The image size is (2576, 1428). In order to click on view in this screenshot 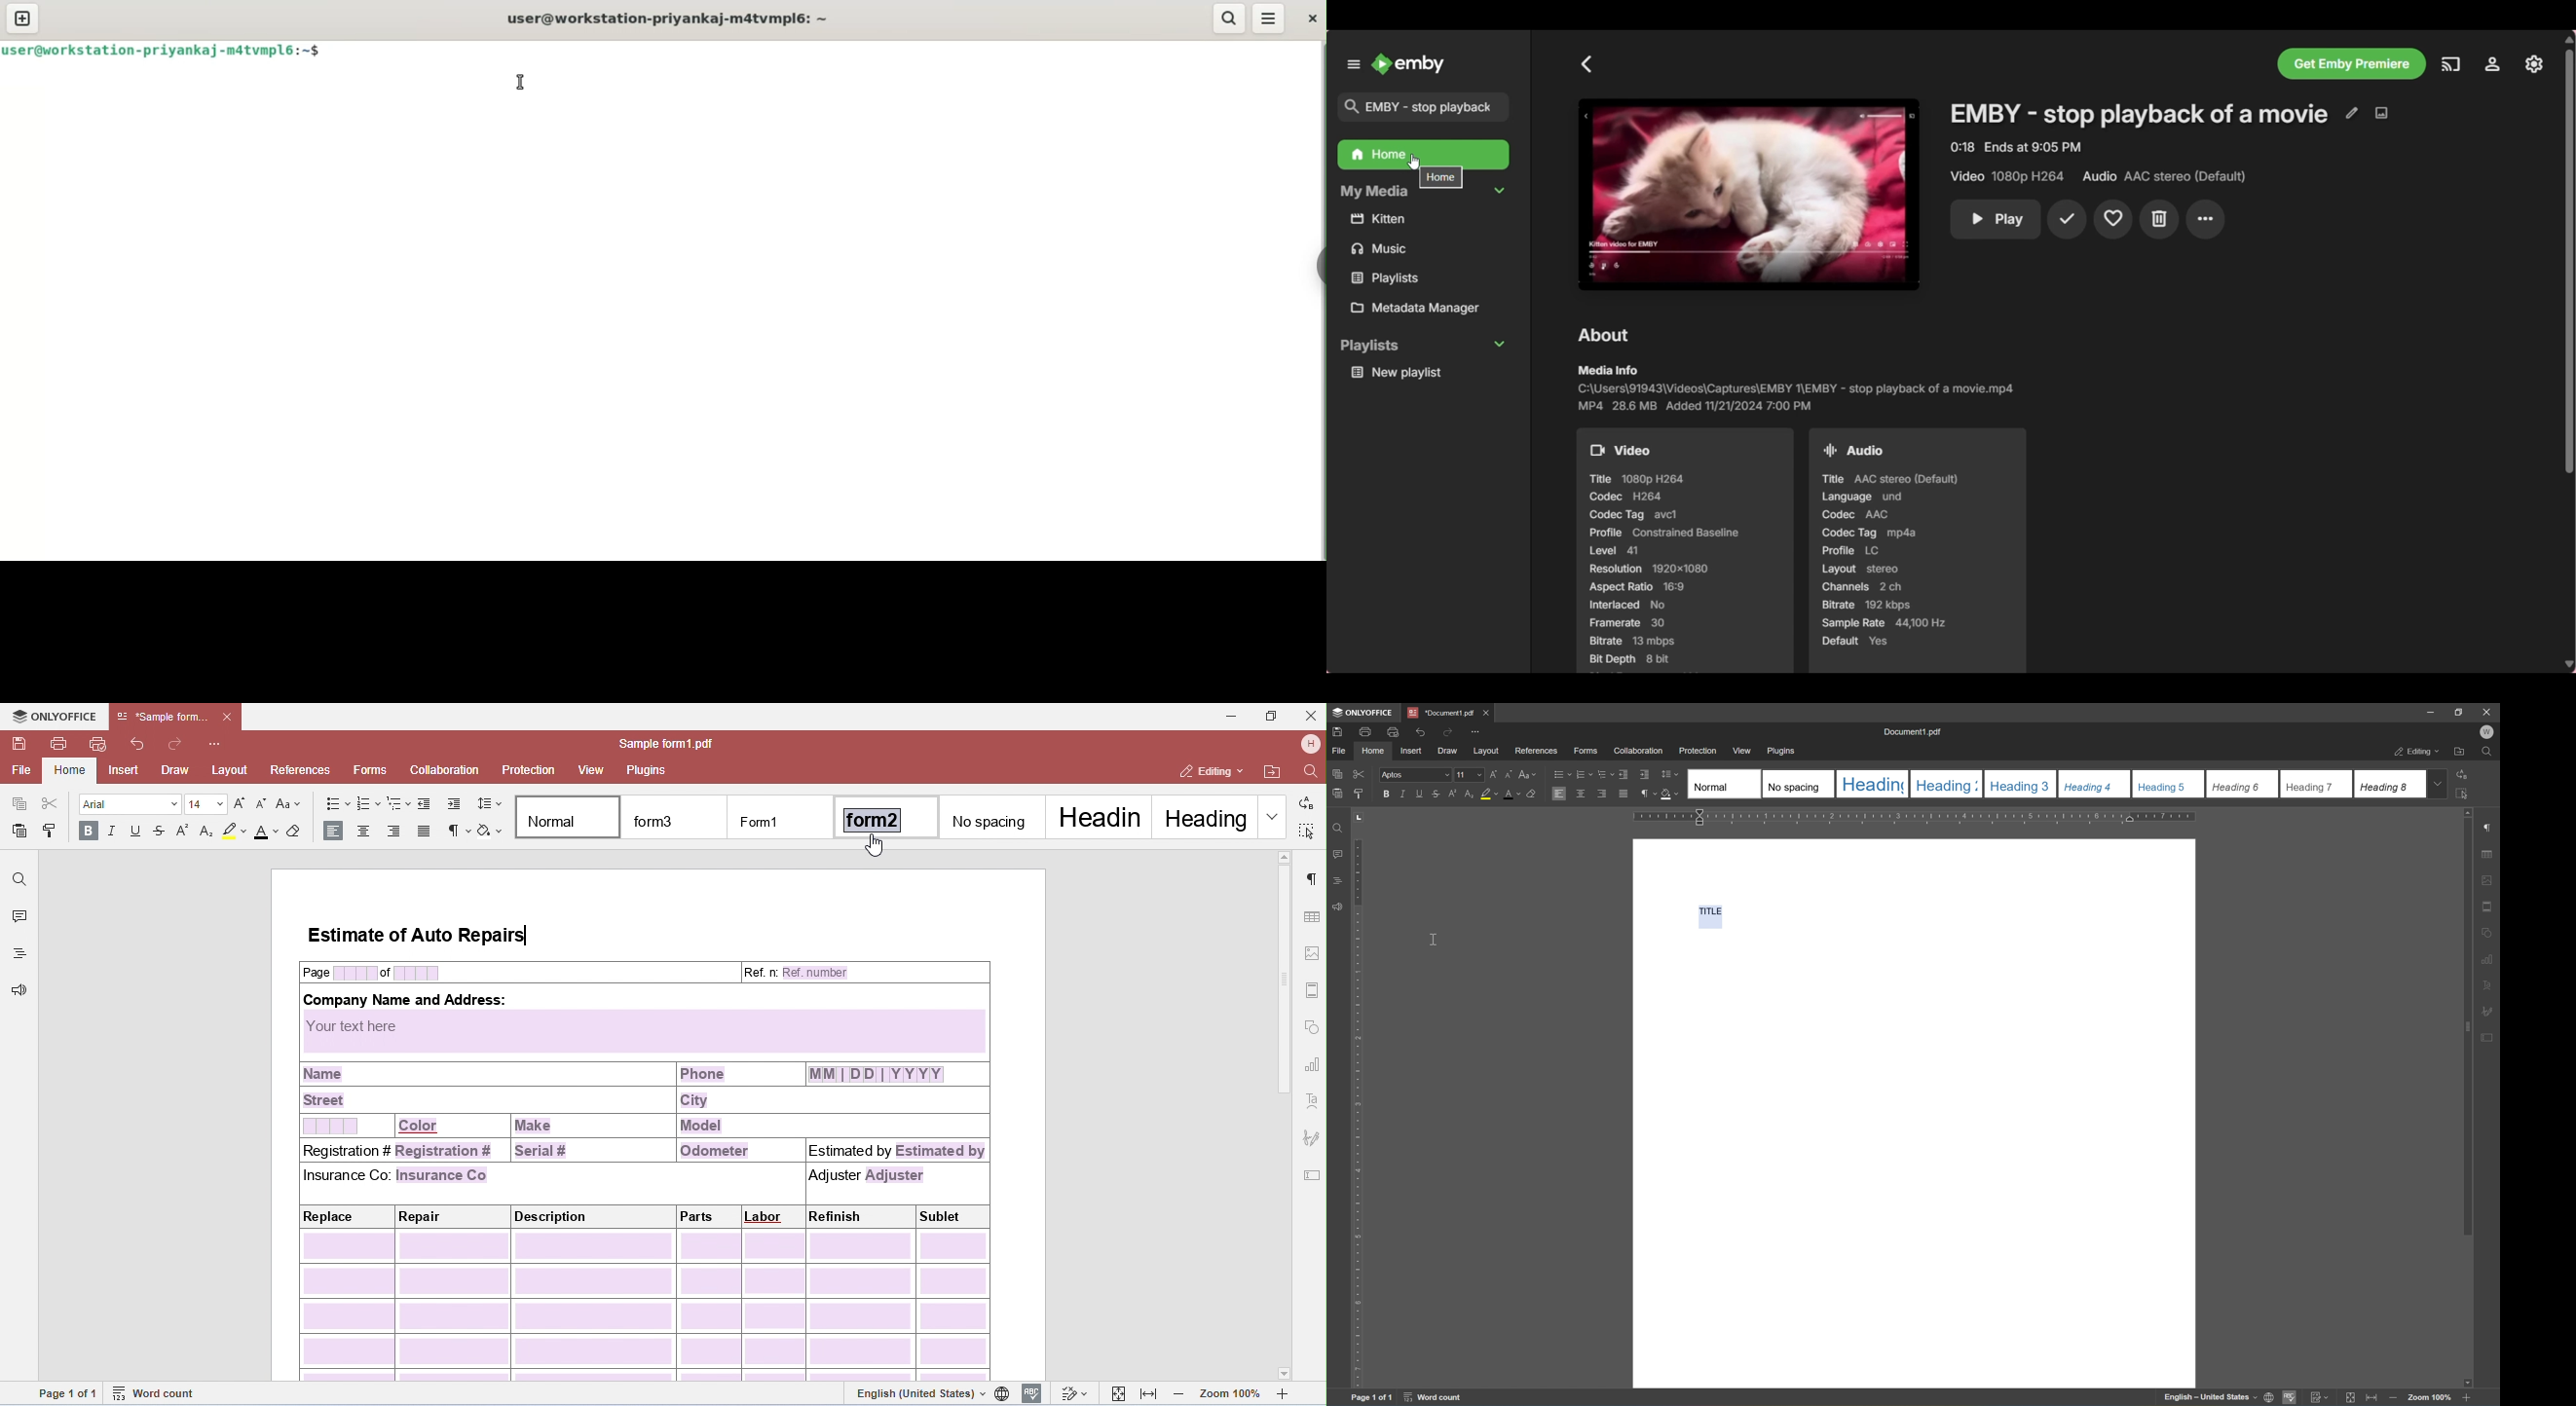, I will do `click(1741, 750)`.